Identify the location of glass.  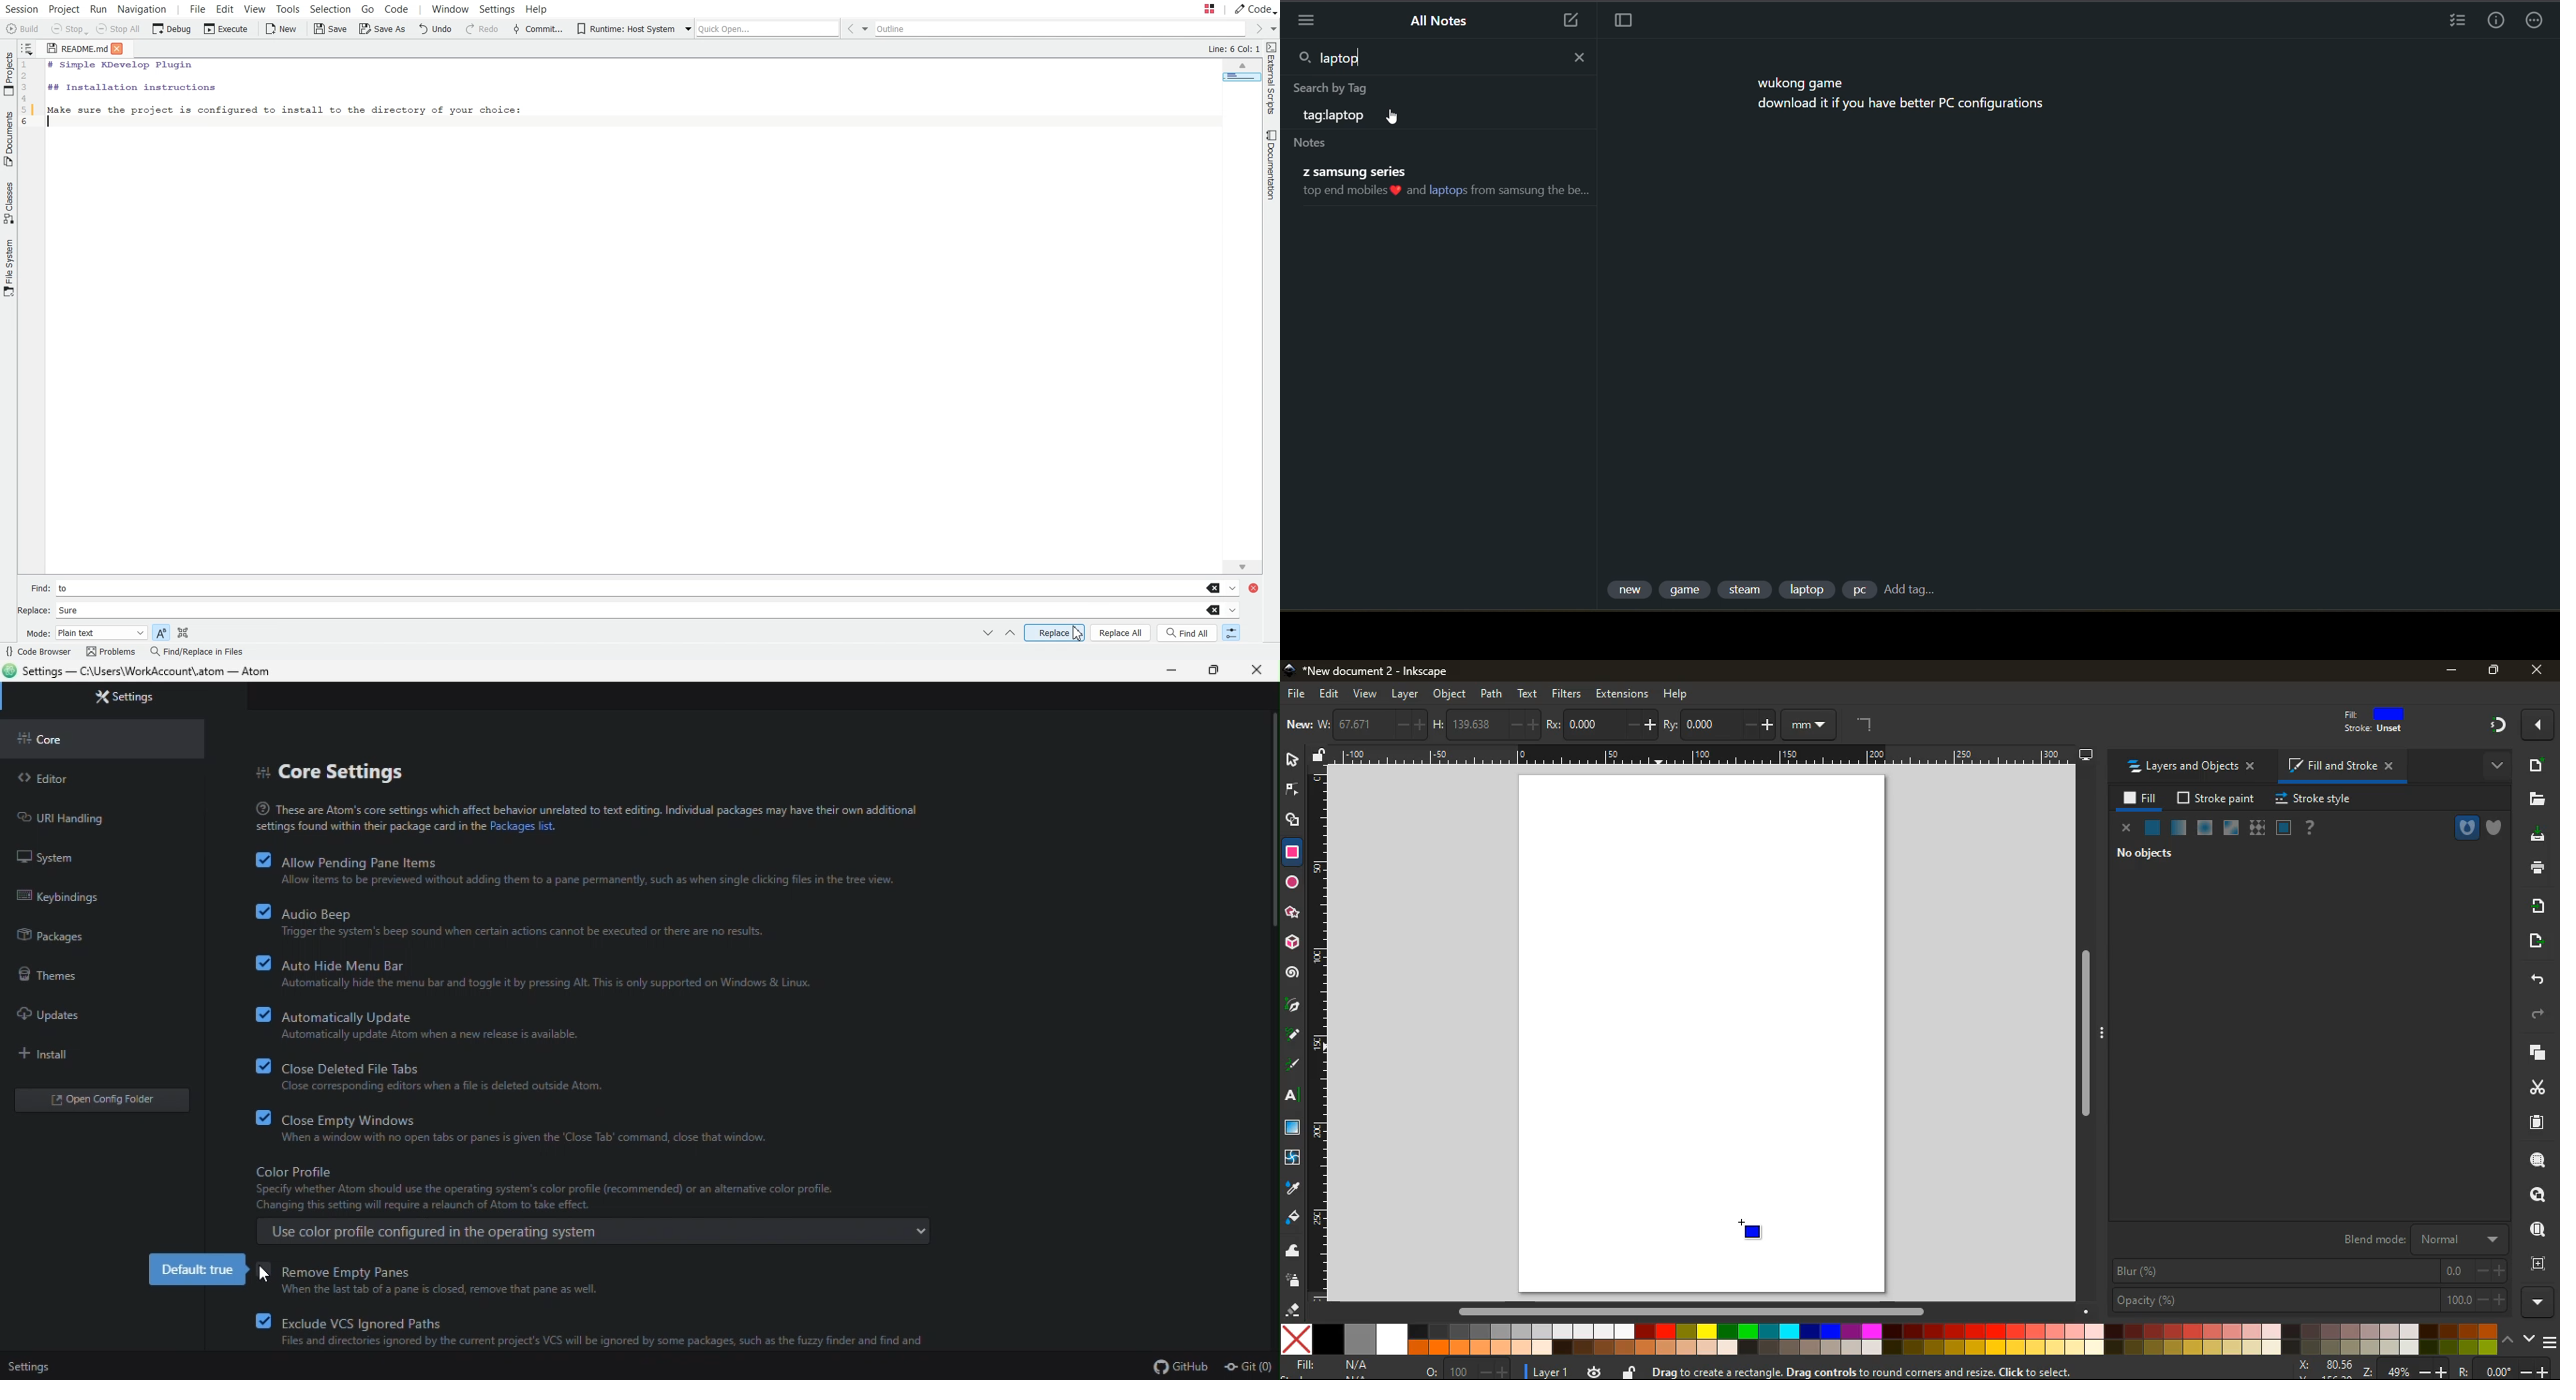
(2283, 828).